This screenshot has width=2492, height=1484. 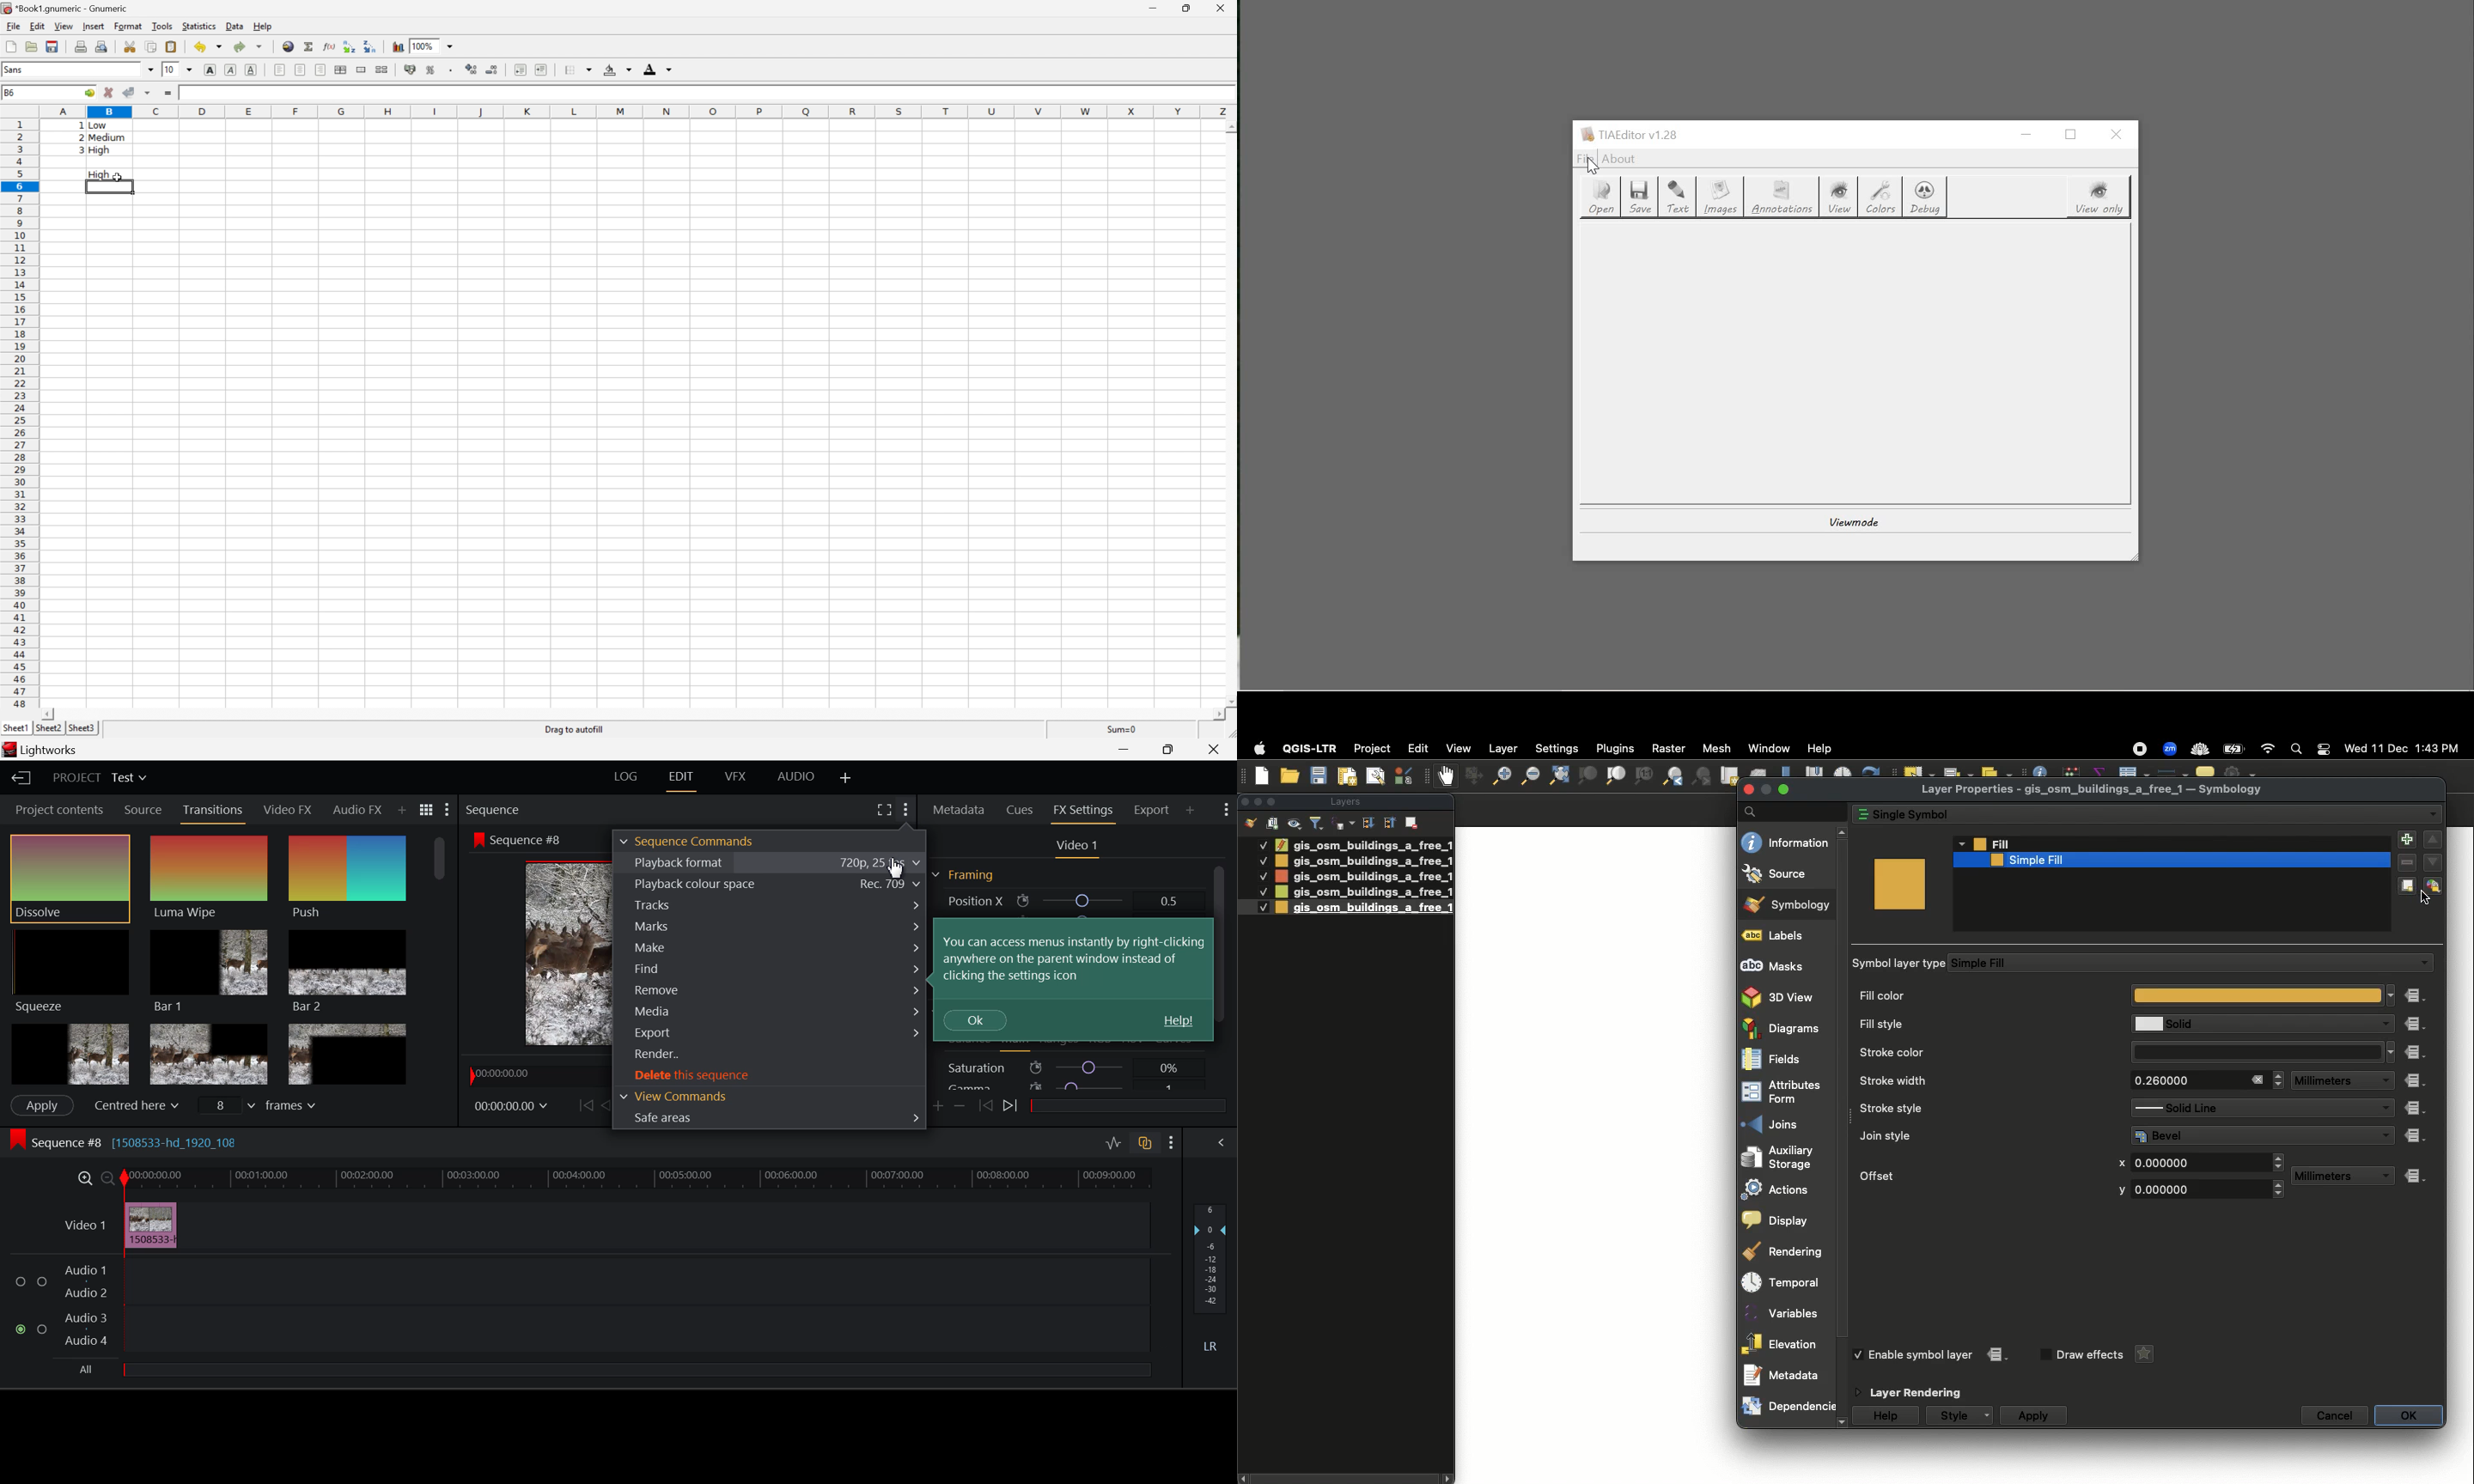 What do you see at coordinates (1642, 776) in the screenshot?
I see `1:1` at bounding box center [1642, 776].